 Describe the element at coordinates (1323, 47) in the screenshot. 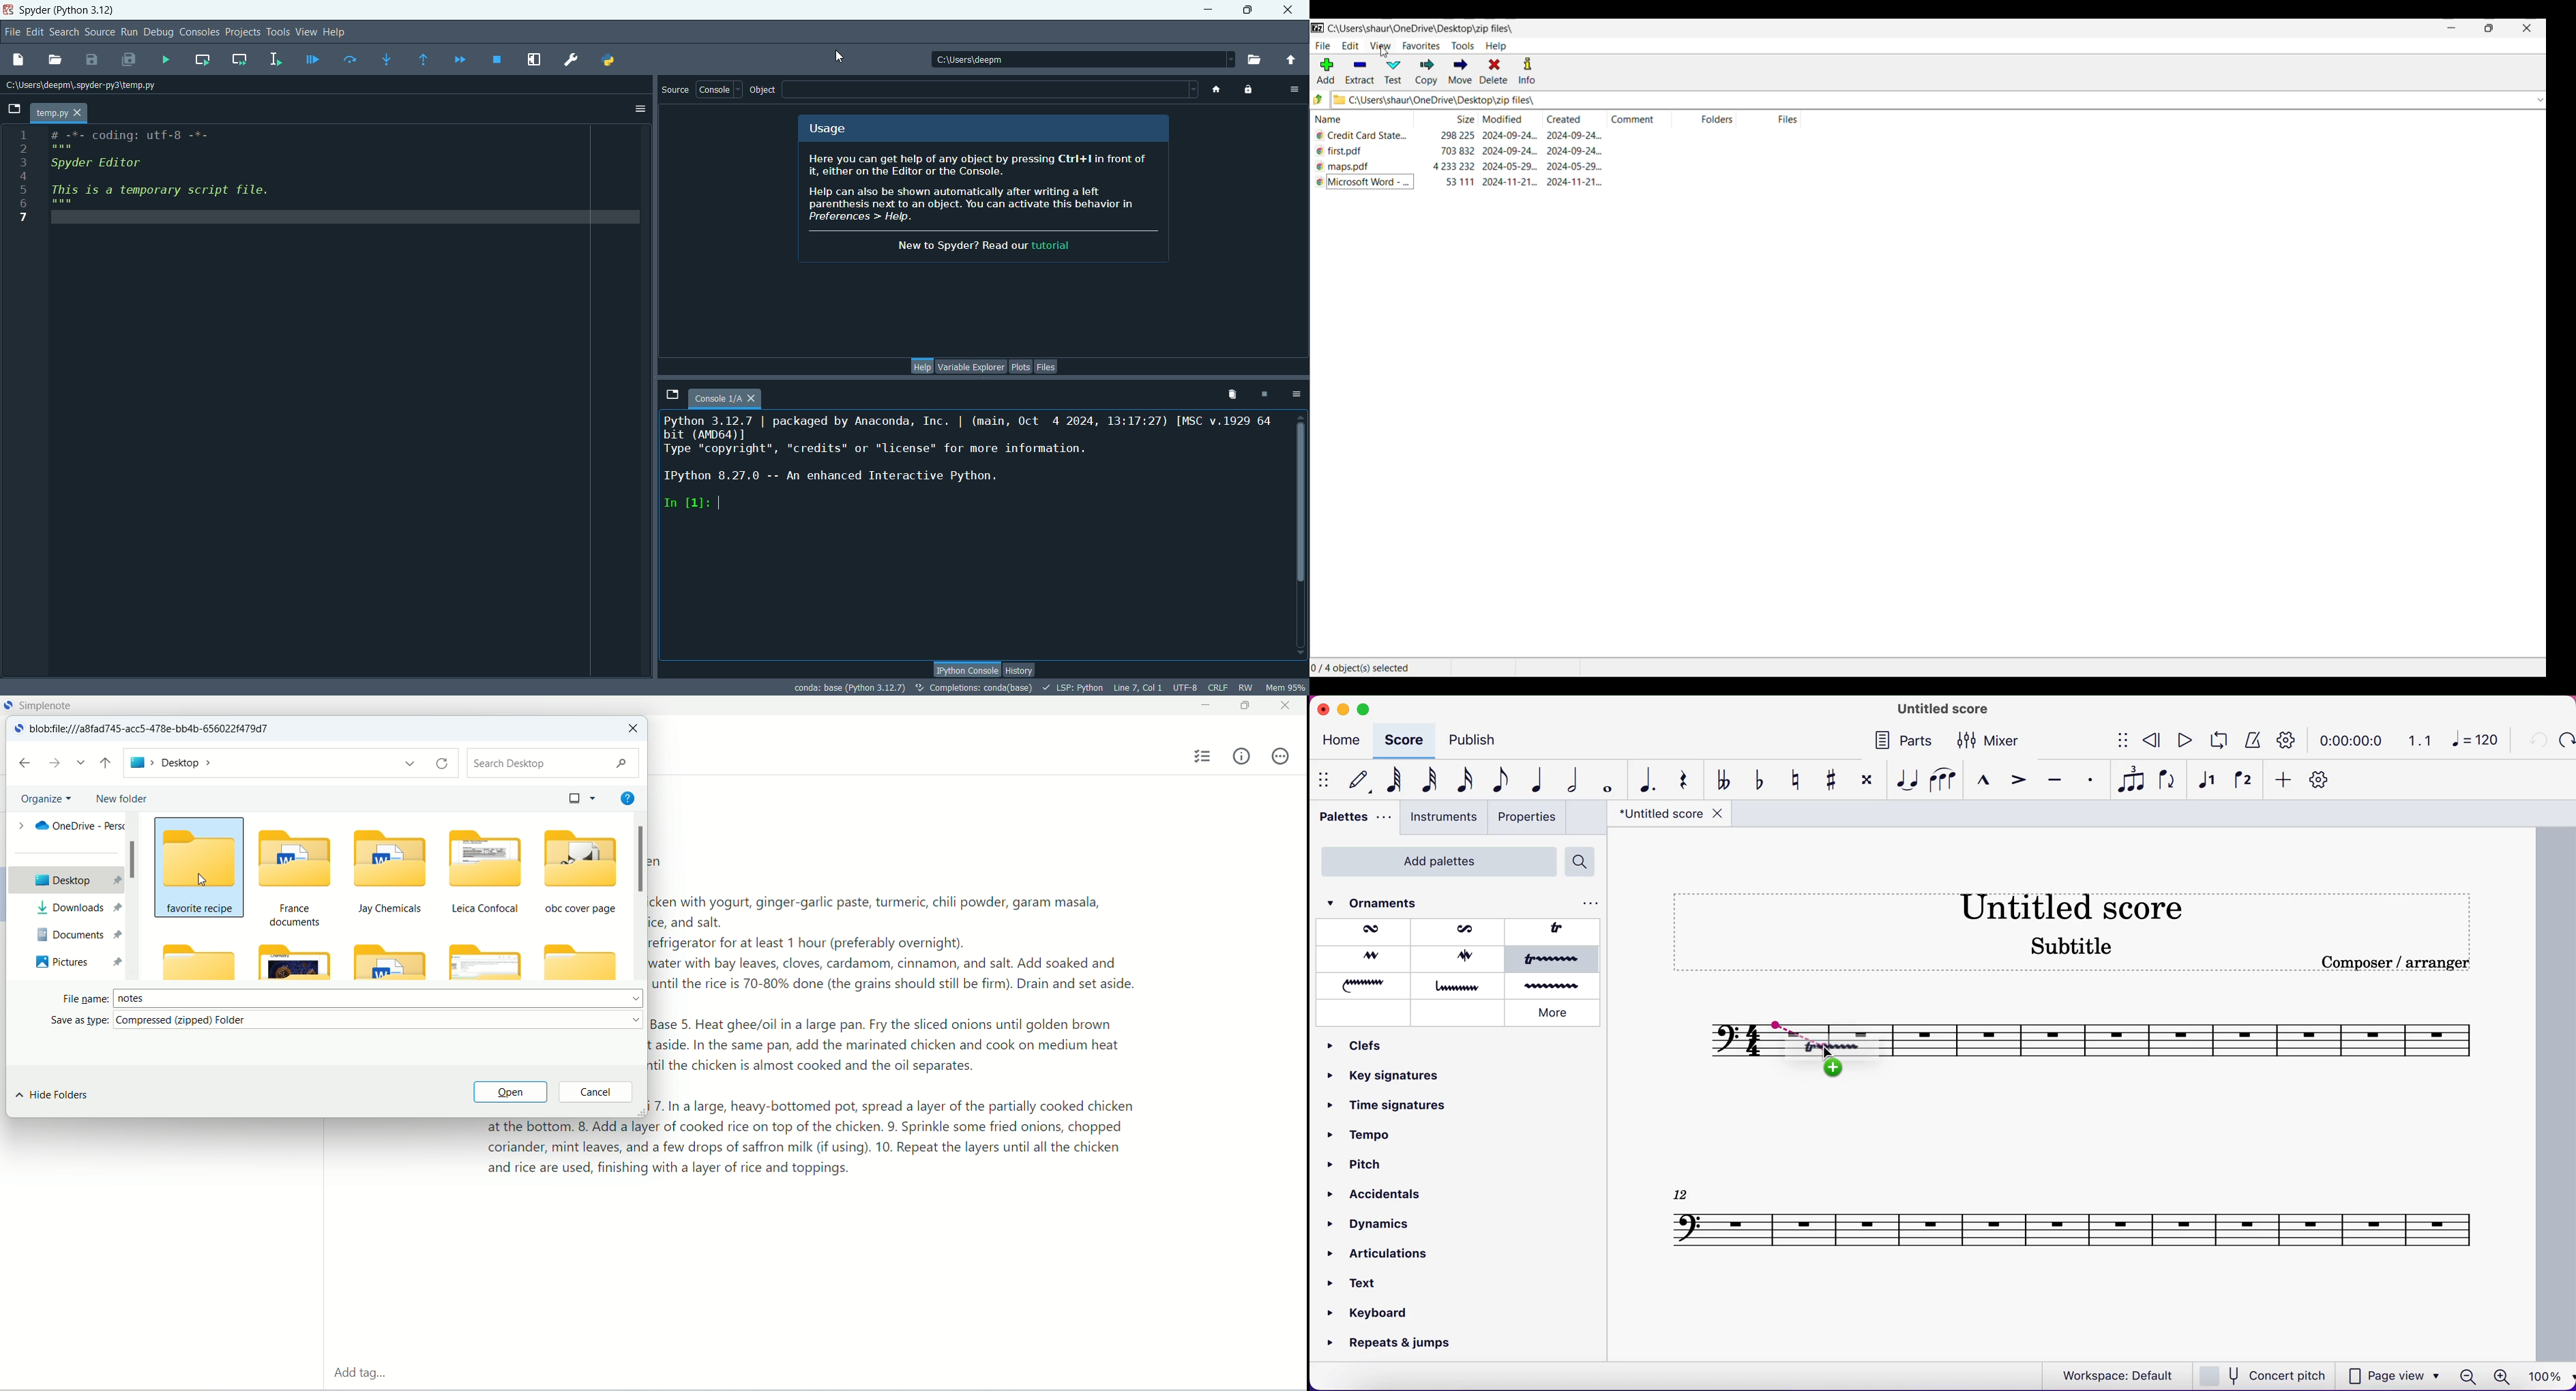

I see `file` at that location.